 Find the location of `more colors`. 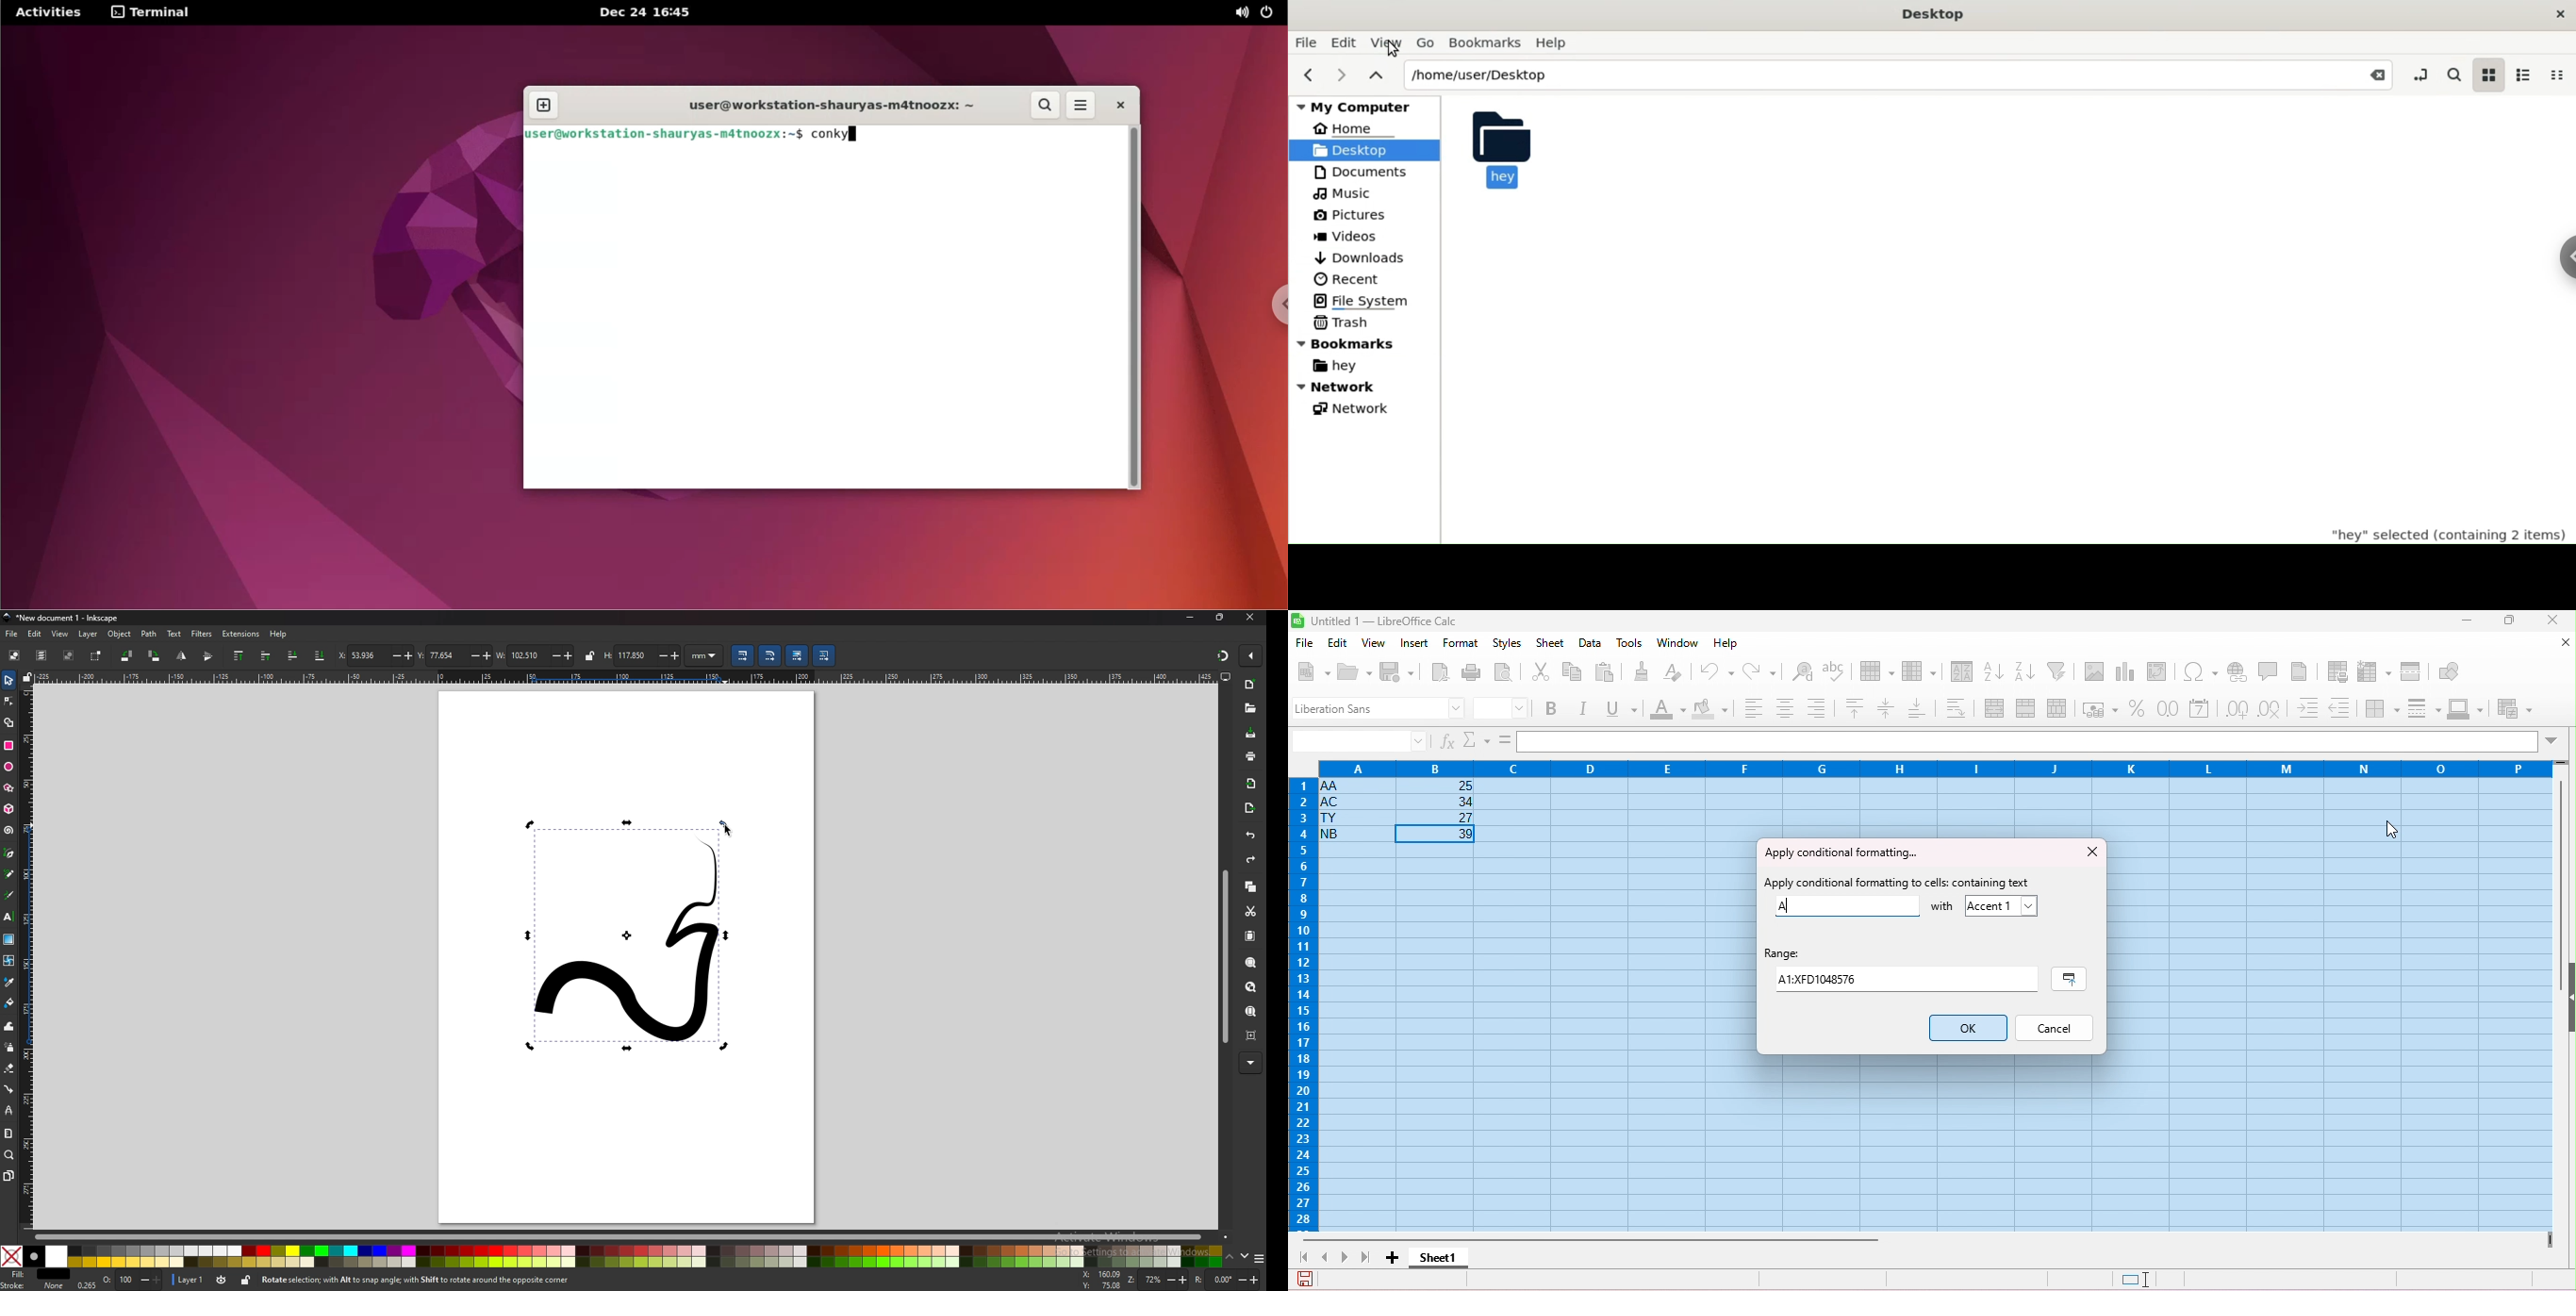

more colors is located at coordinates (1259, 1258).